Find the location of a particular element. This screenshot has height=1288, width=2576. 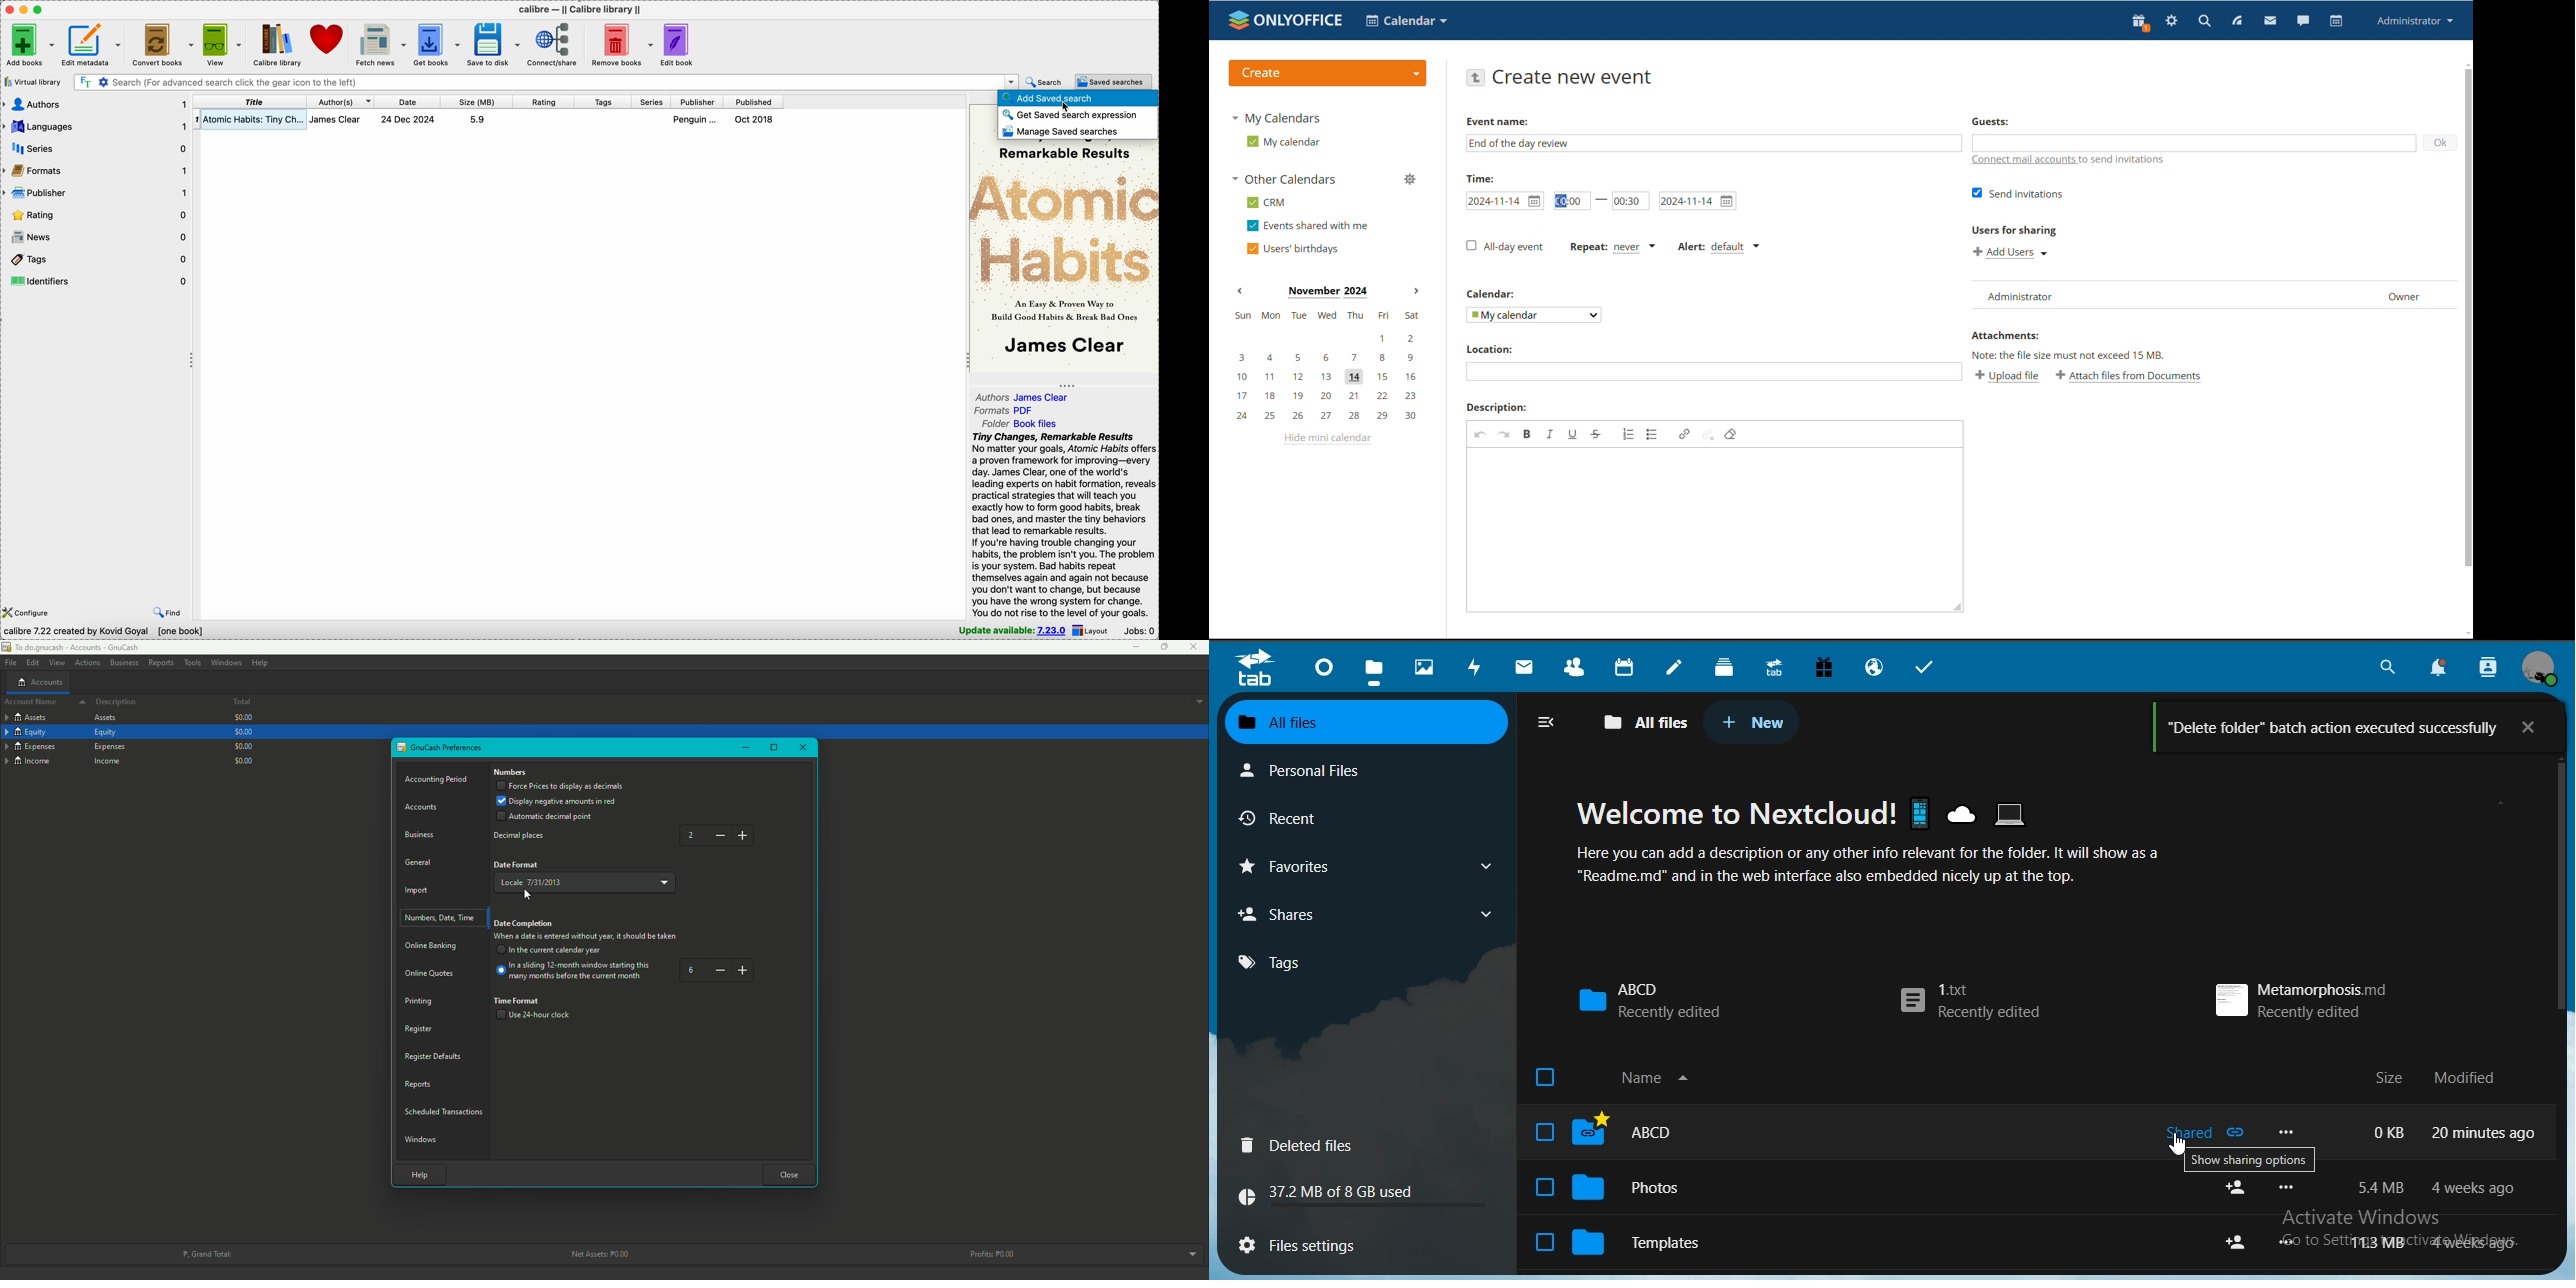

formats is located at coordinates (97, 172).